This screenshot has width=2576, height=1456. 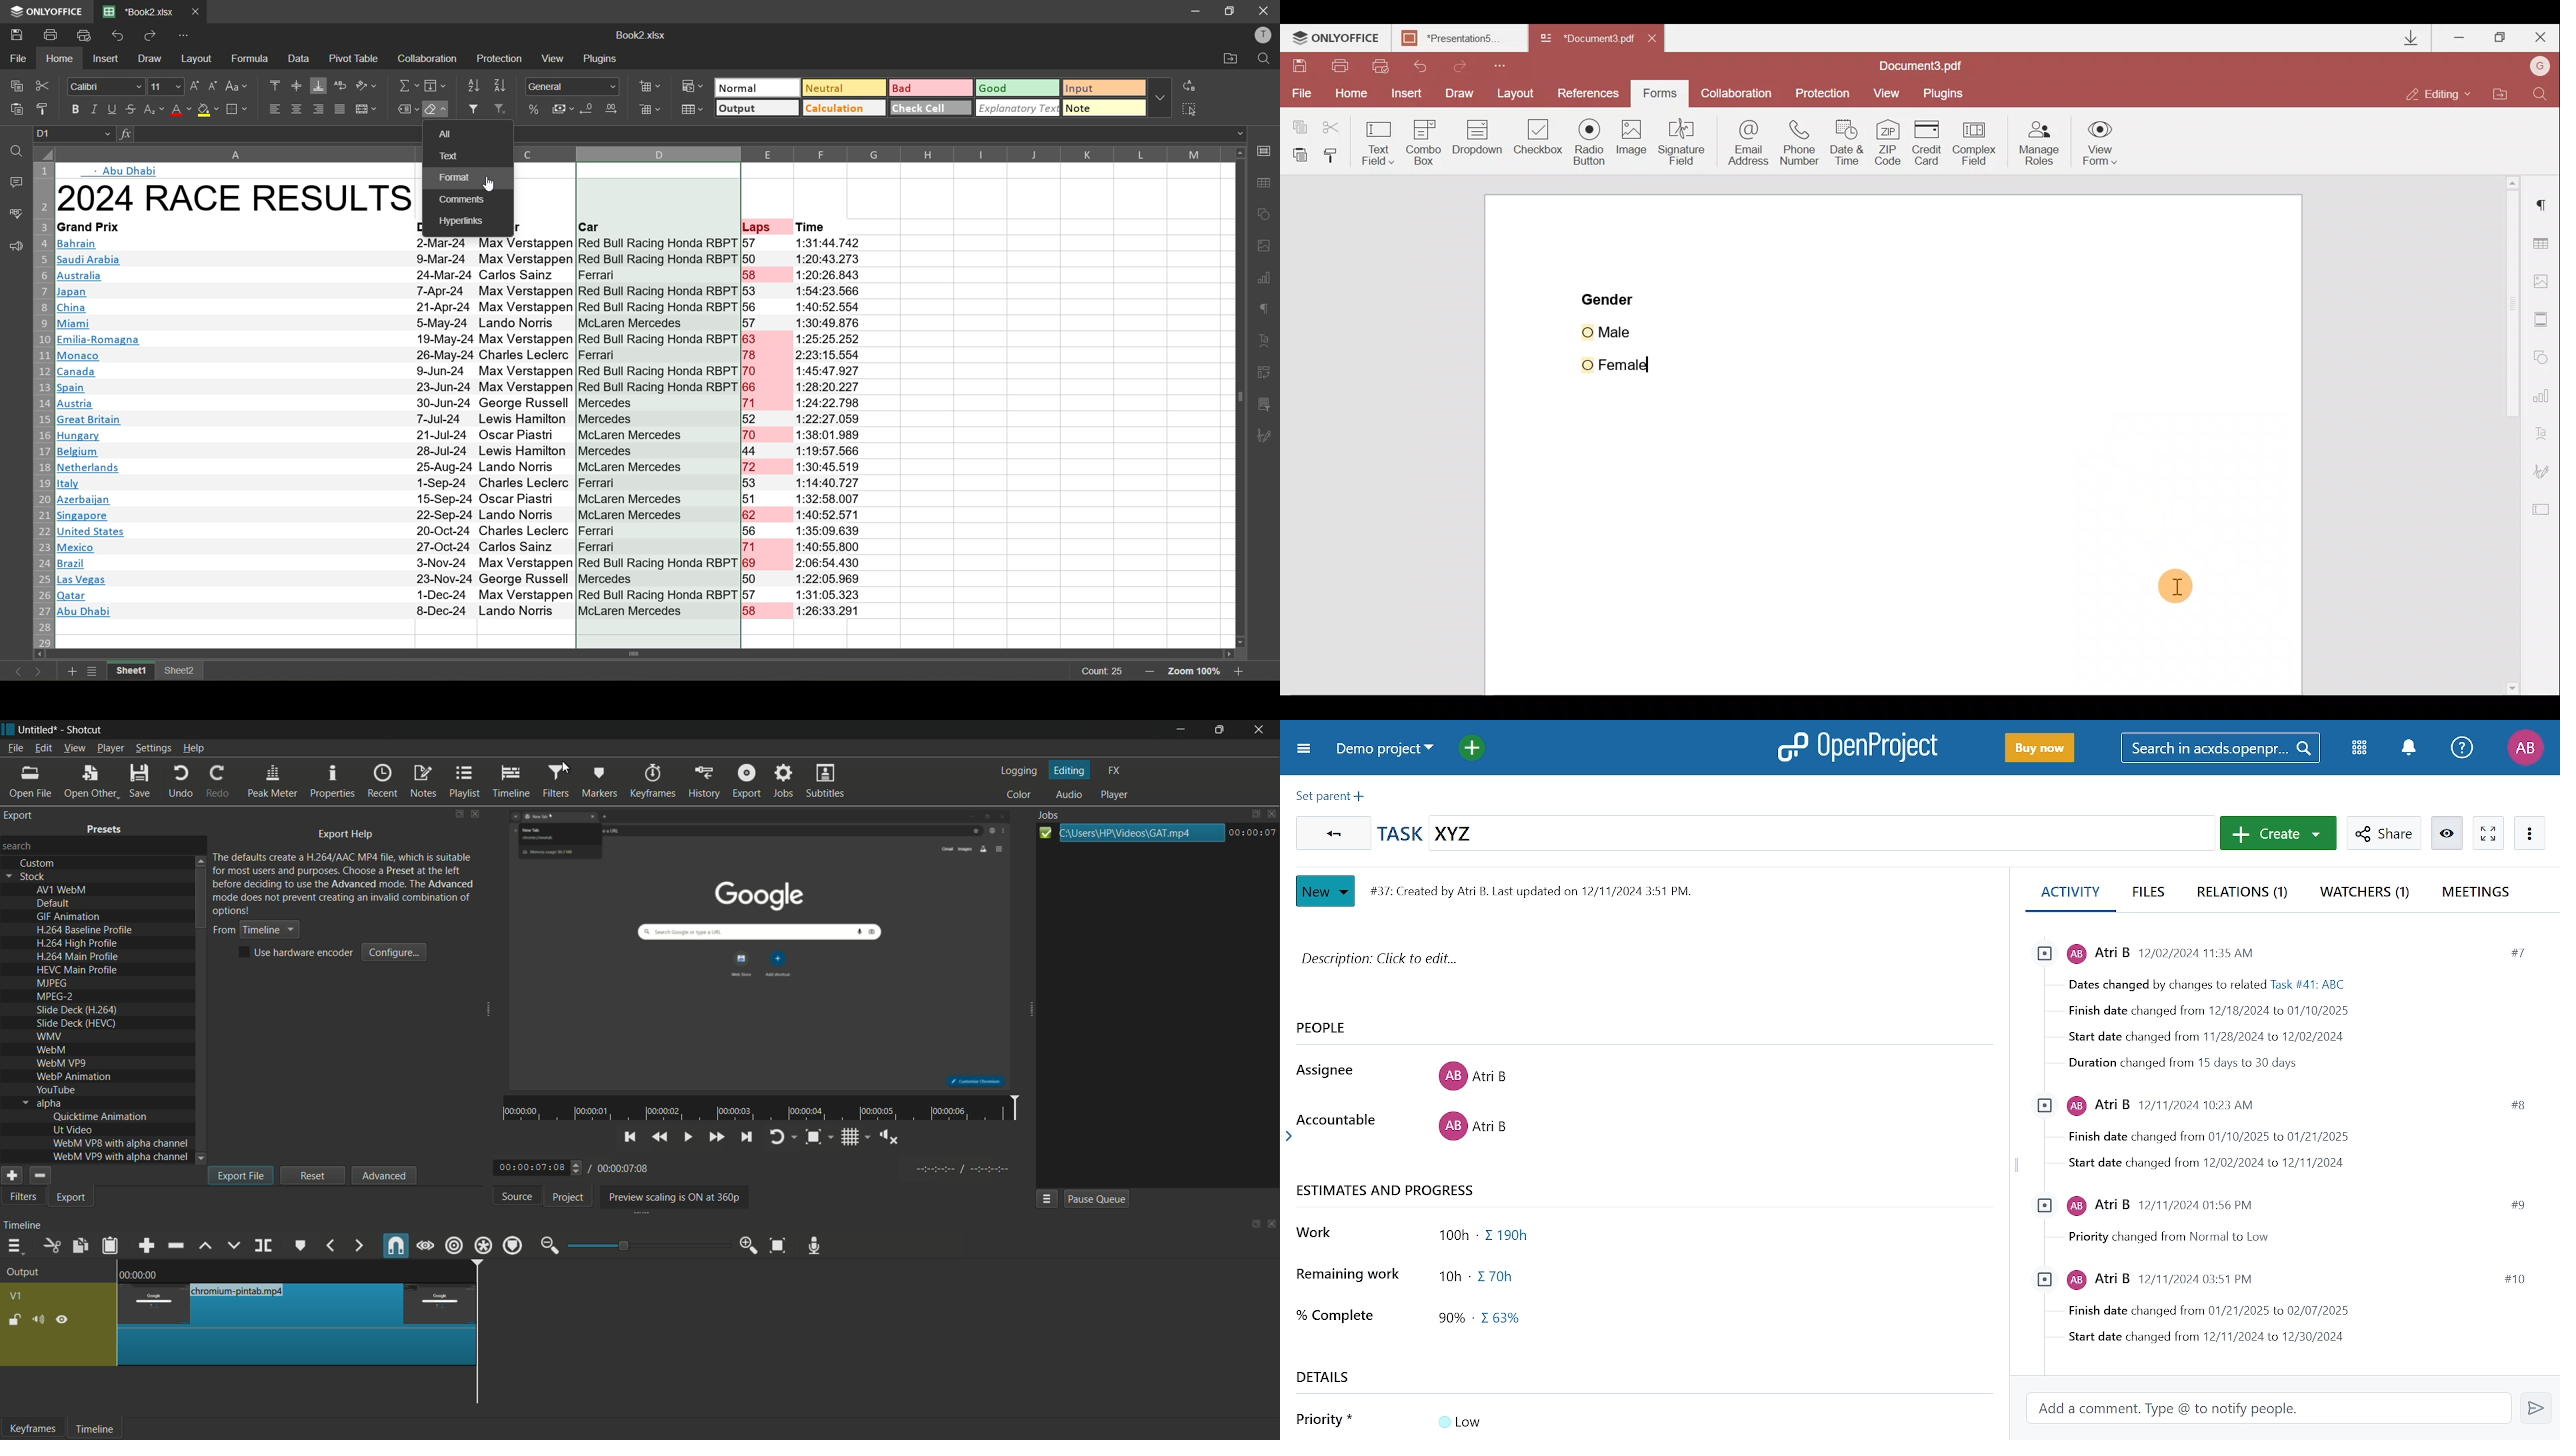 I want to click on A Mexico 27-Oct-24 Carlos Sainz Ferrari 71 1:40:55.800, so click(x=459, y=548).